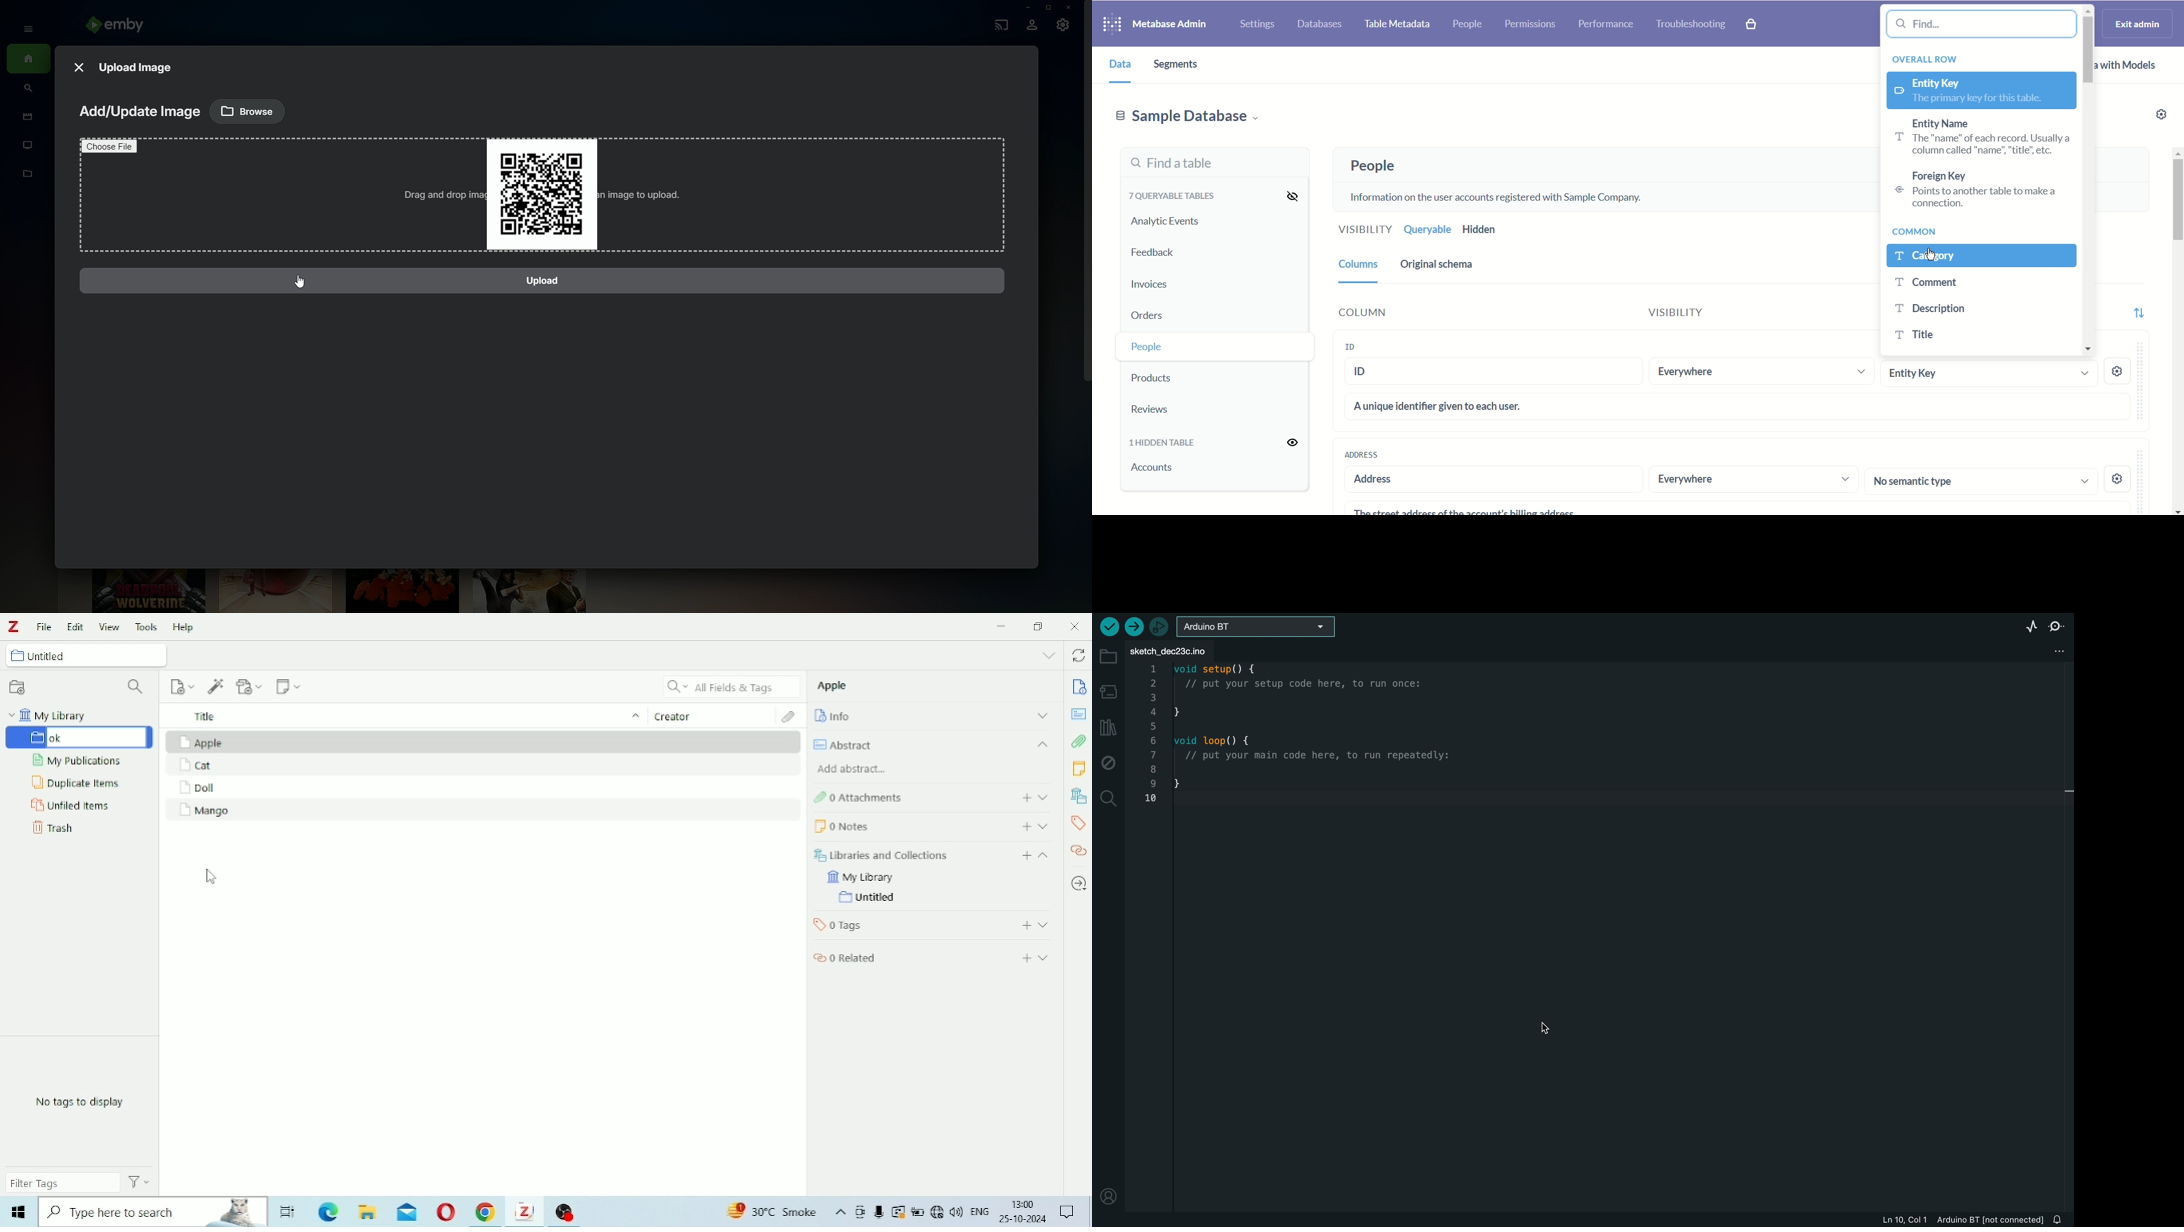  What do you see at coordinates (1982, 256) in the screenshot?
I see `Category` at bounding box center [1982, 256].